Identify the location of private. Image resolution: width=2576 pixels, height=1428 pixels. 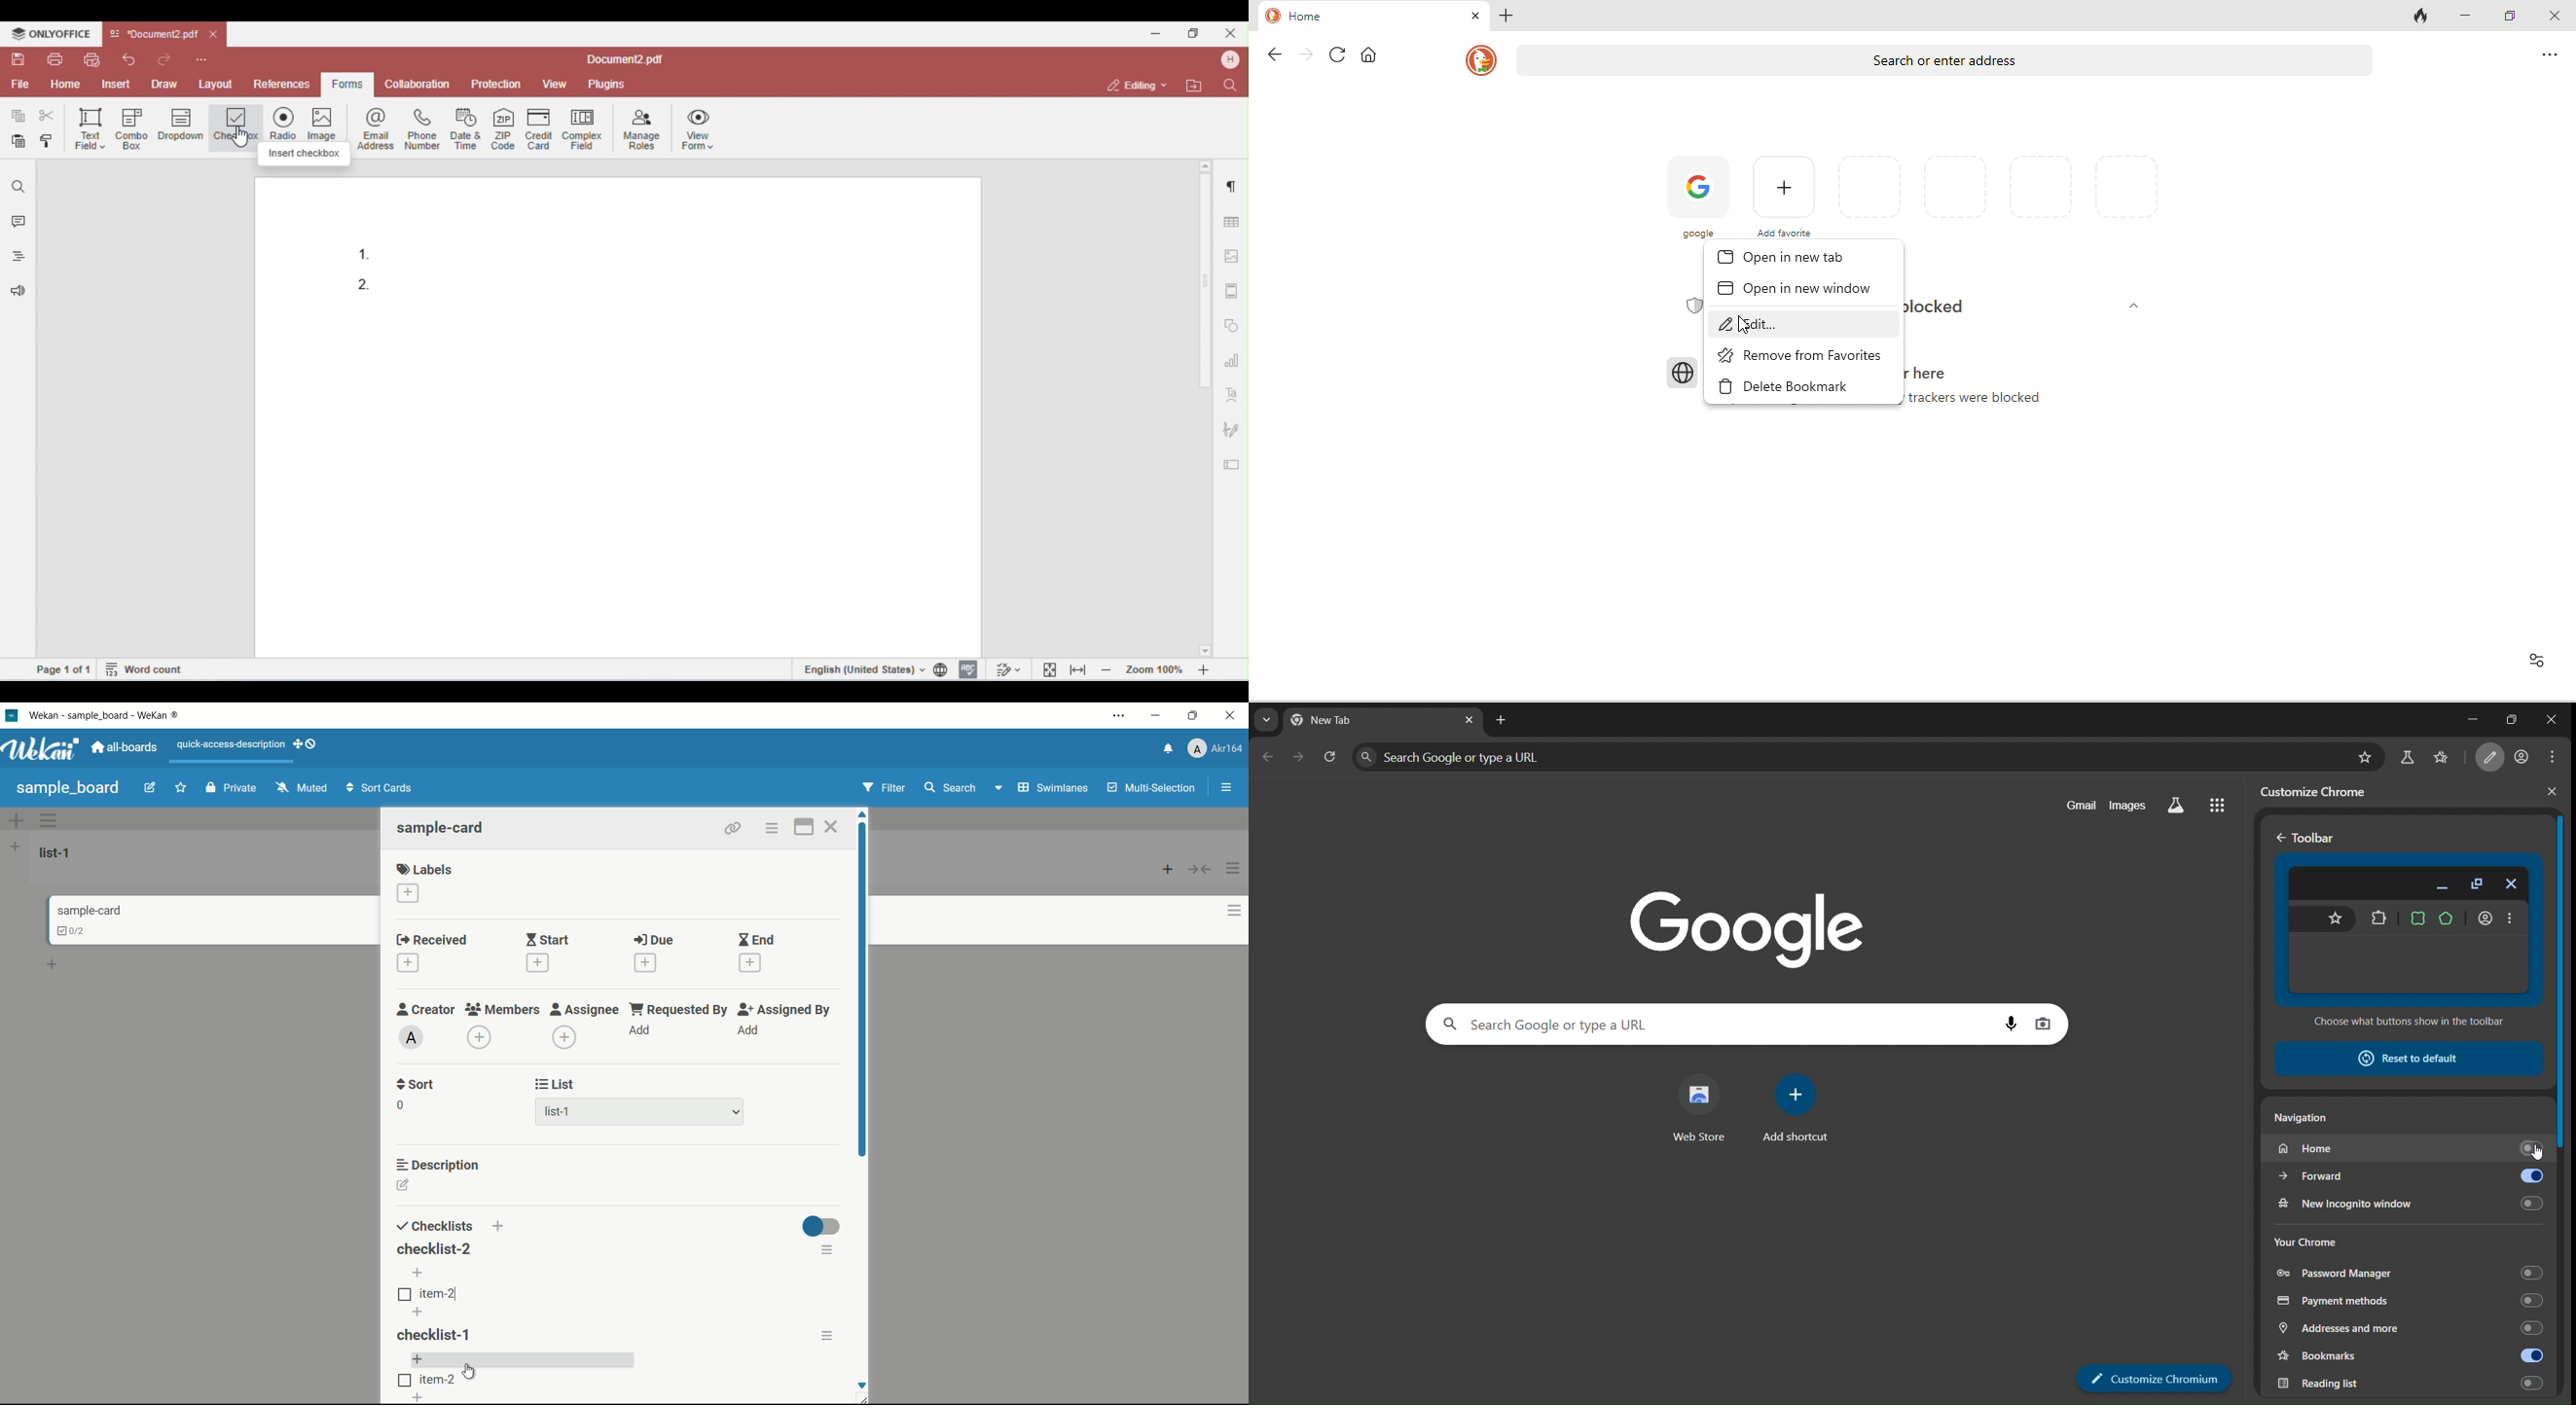
(232, 789).